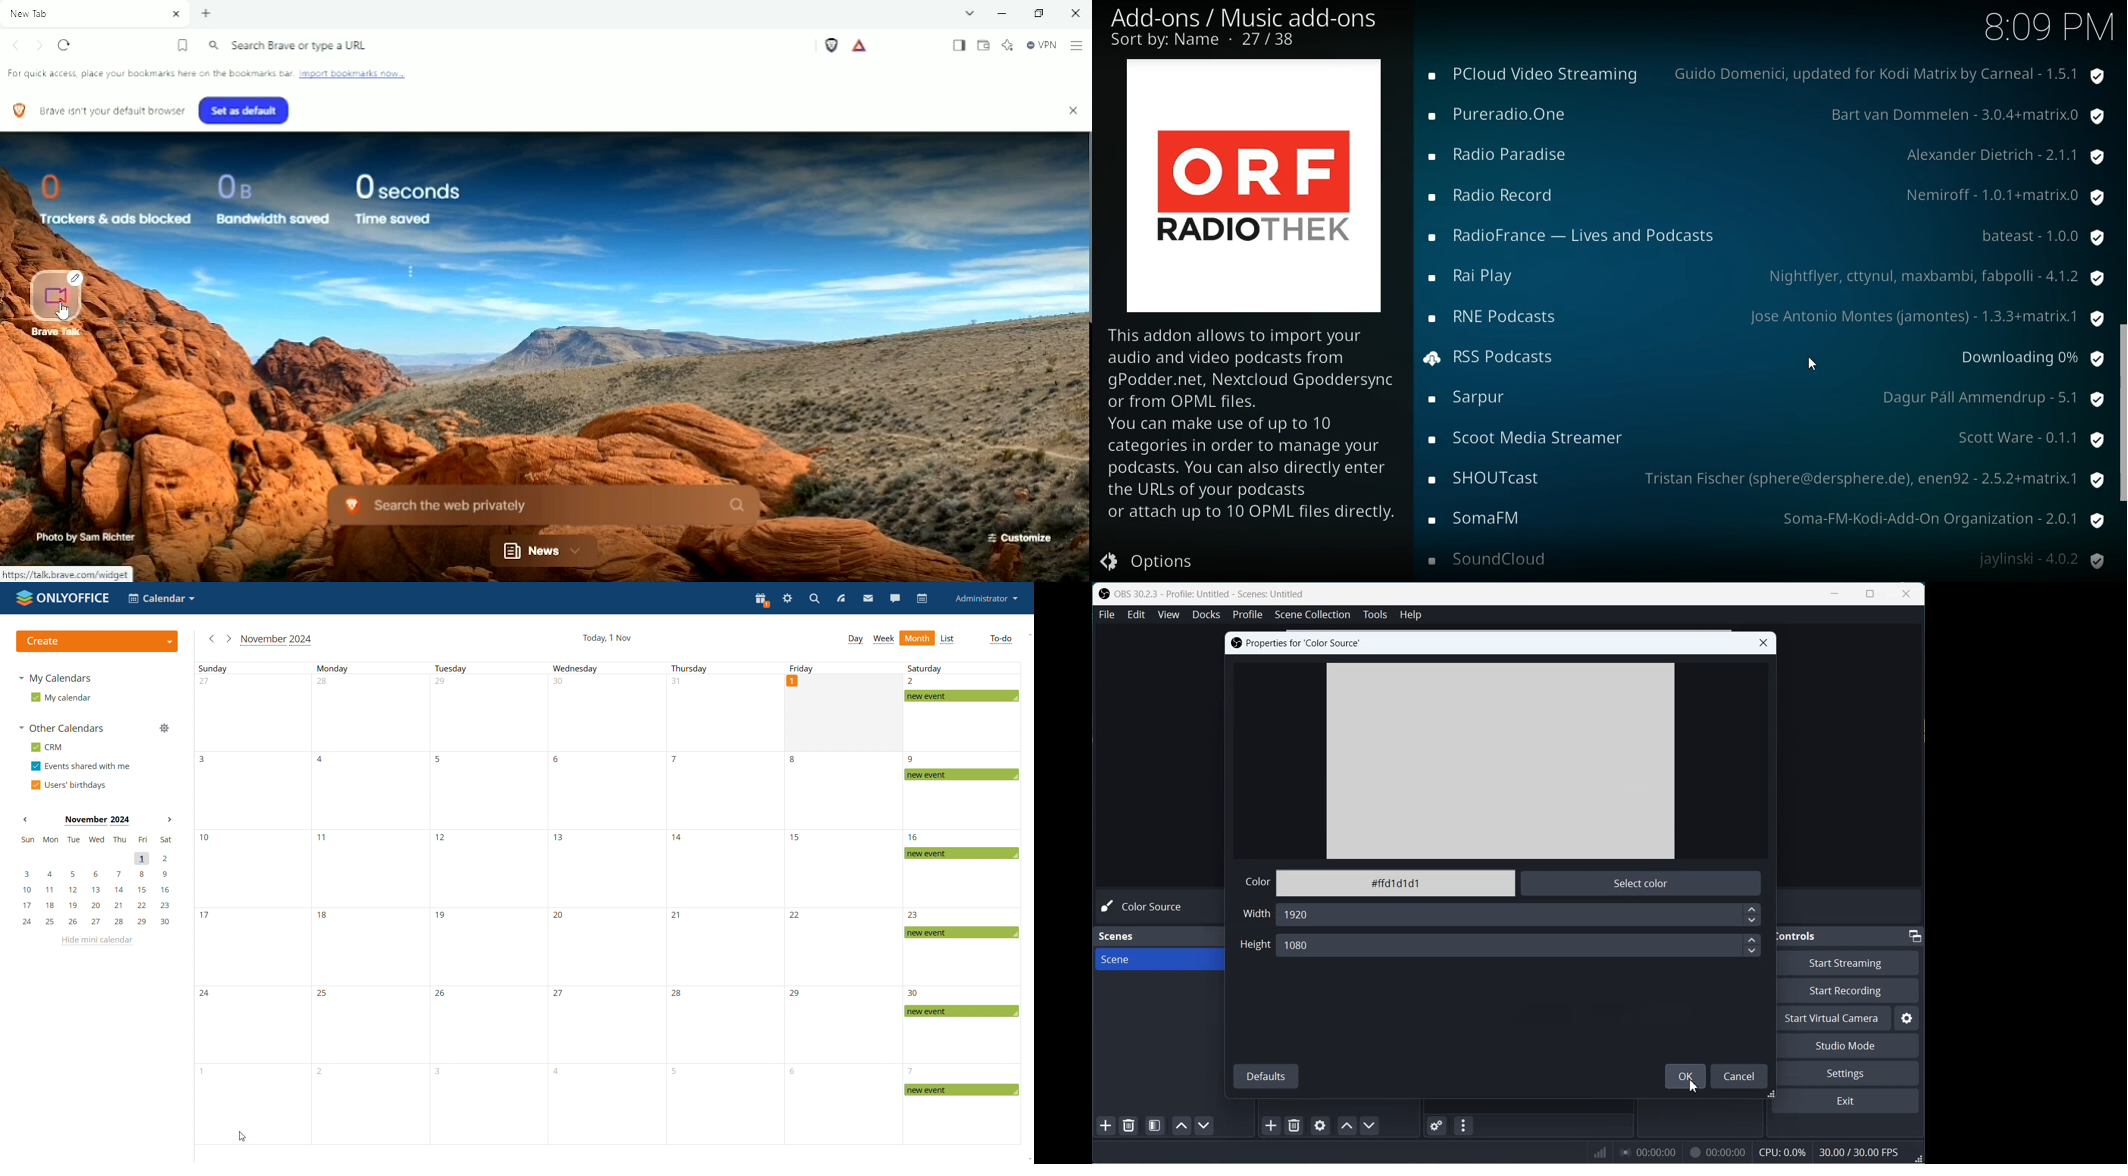  I want to click on Cancel, so click(1739, 1075).